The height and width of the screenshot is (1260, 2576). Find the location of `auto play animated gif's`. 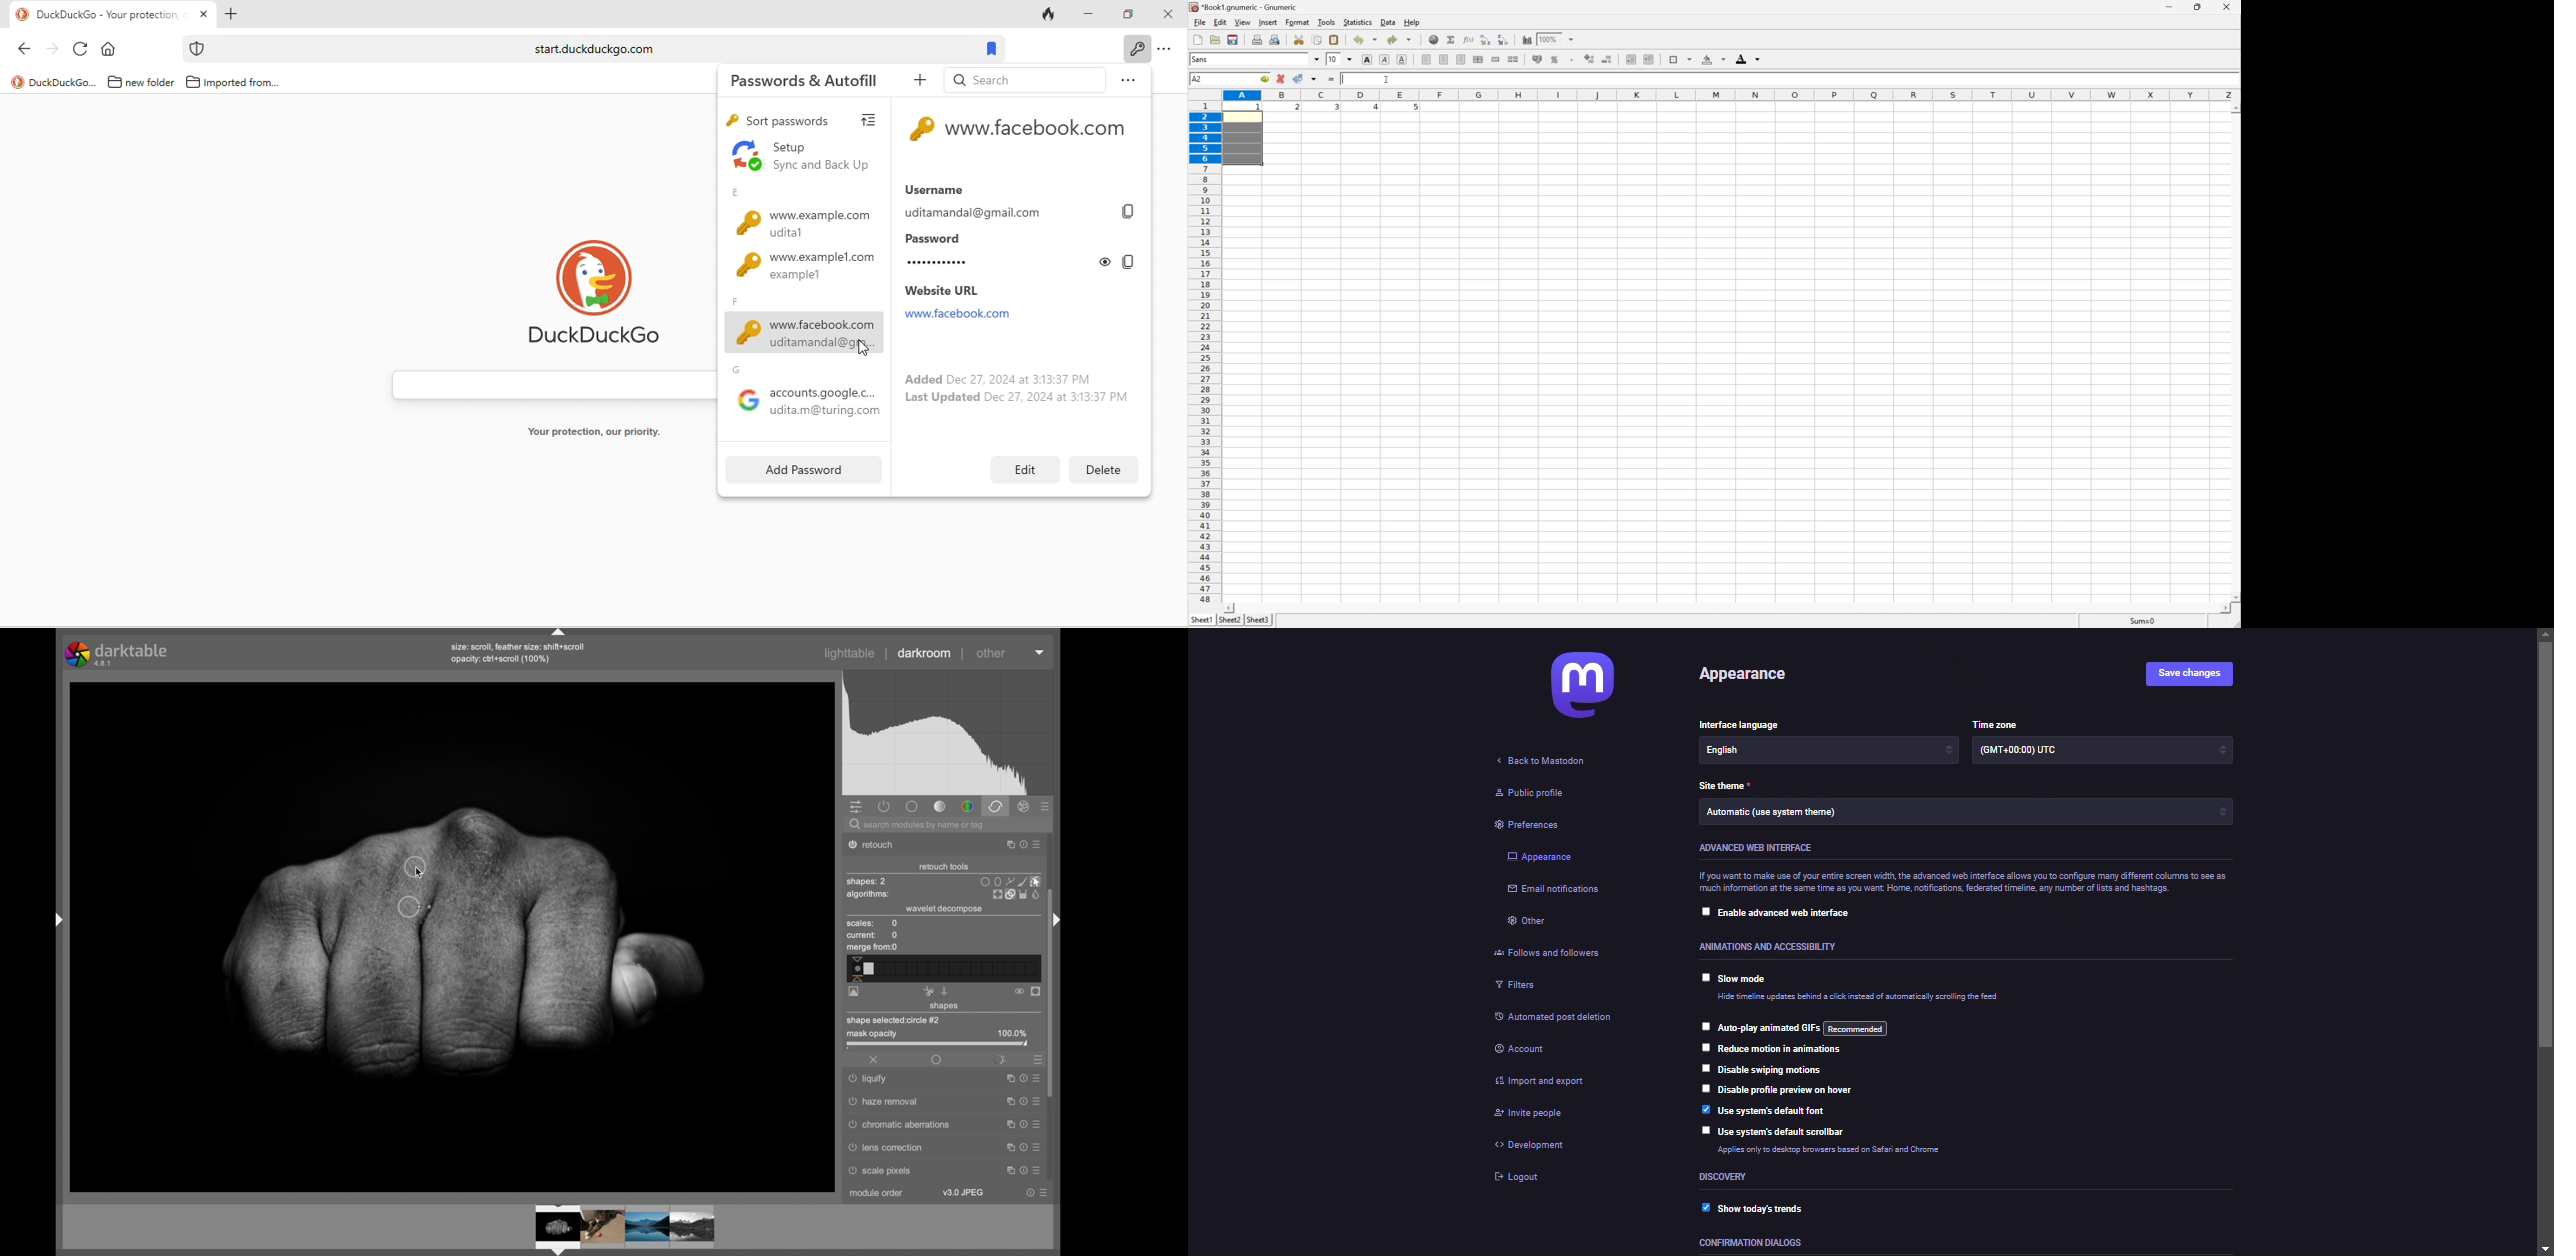

auto play animated gif's is located at coordinates (1802, 1027).